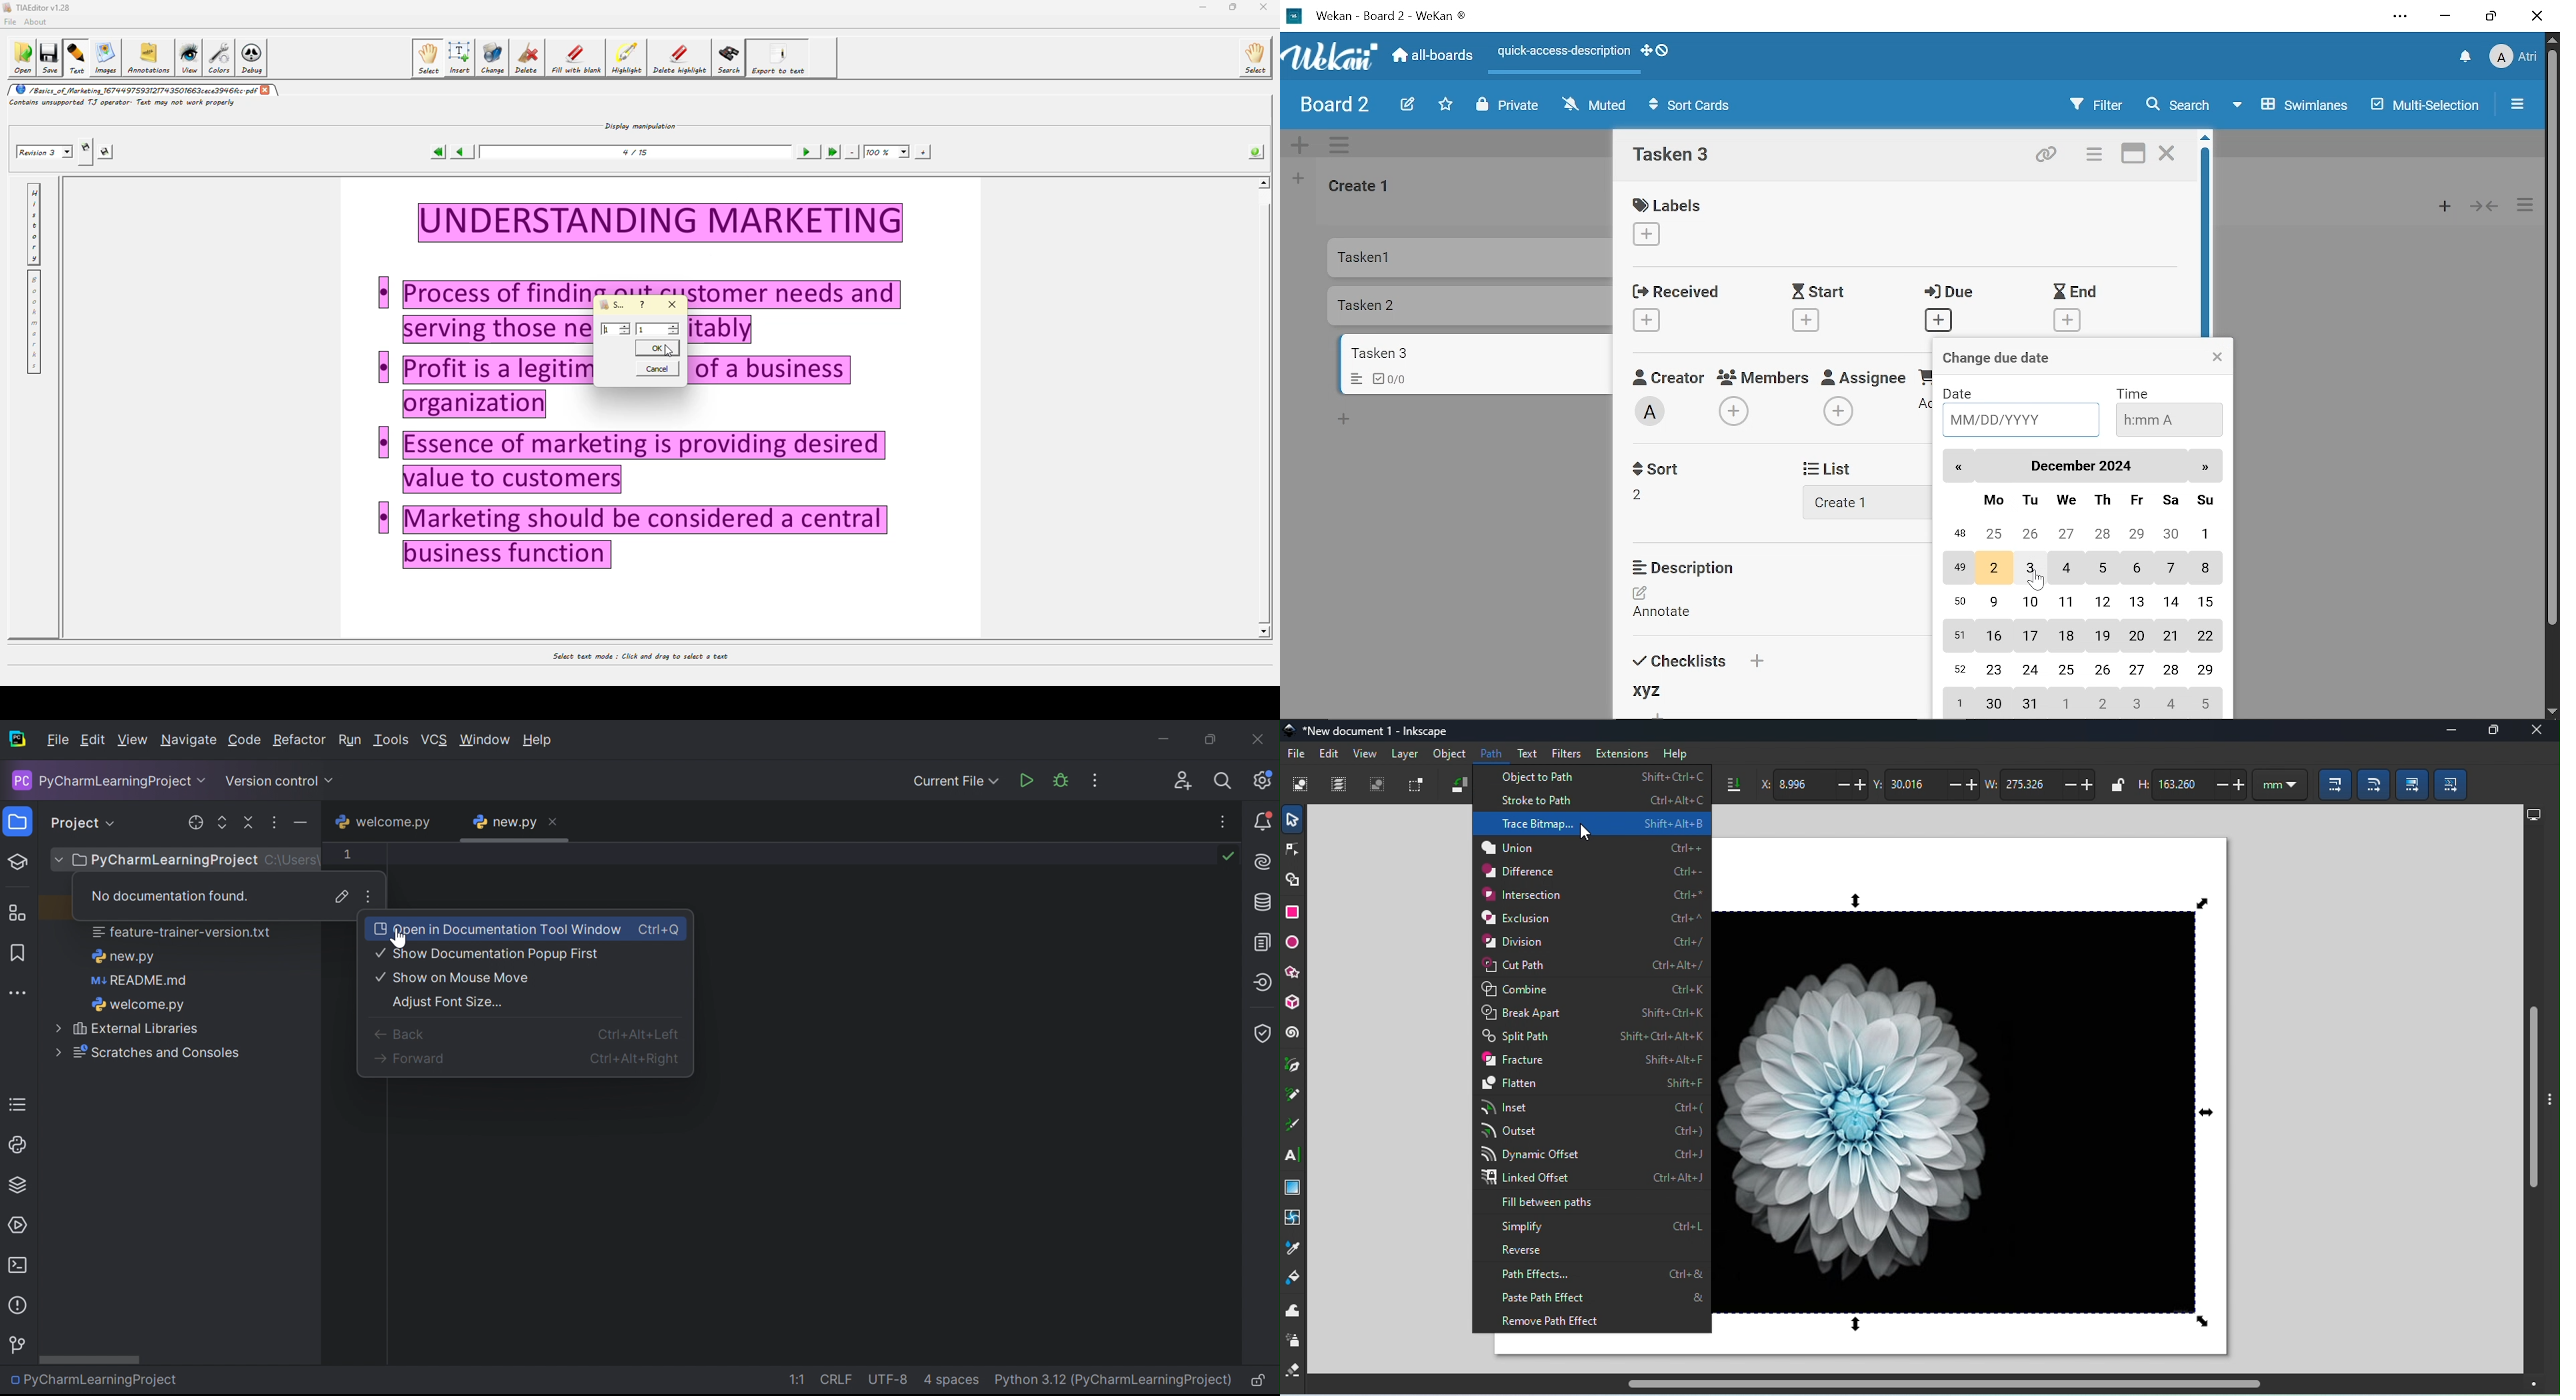 The image size is (2576, 1400). What do you see at coordinates (342, 897) in the screenshot?
I see `Jump to source` at bounding box center [342, 897].